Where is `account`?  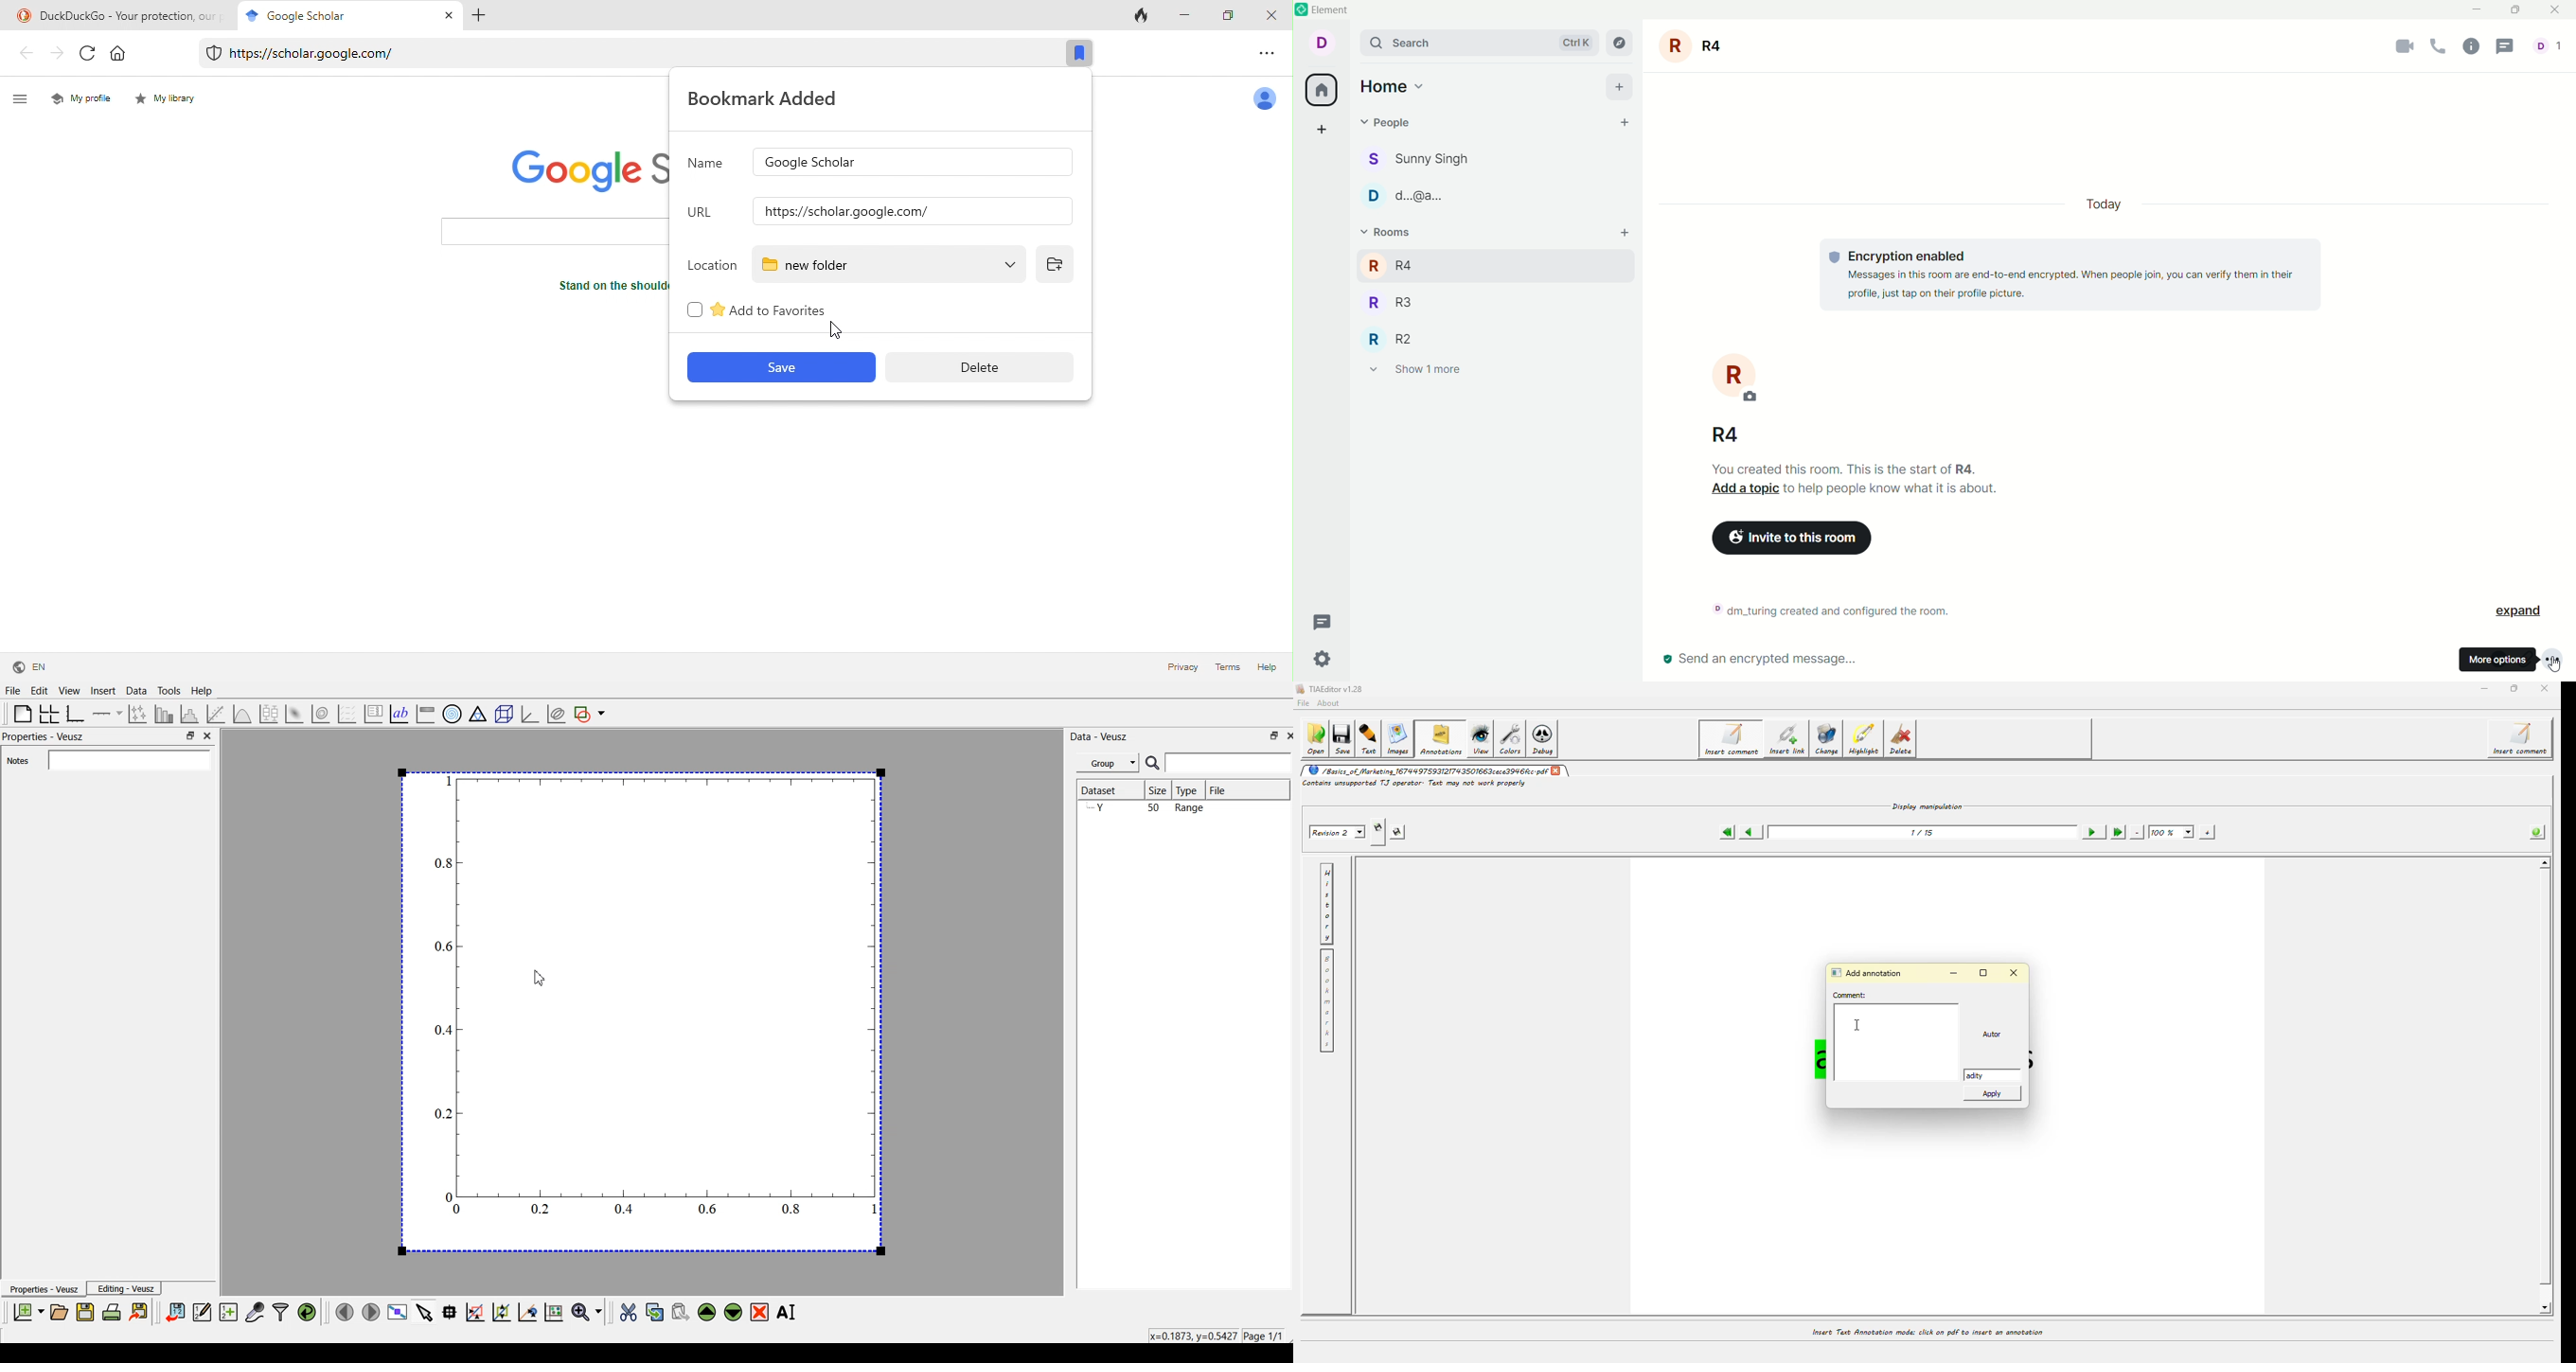
account is located at coordinates (1268, 101).